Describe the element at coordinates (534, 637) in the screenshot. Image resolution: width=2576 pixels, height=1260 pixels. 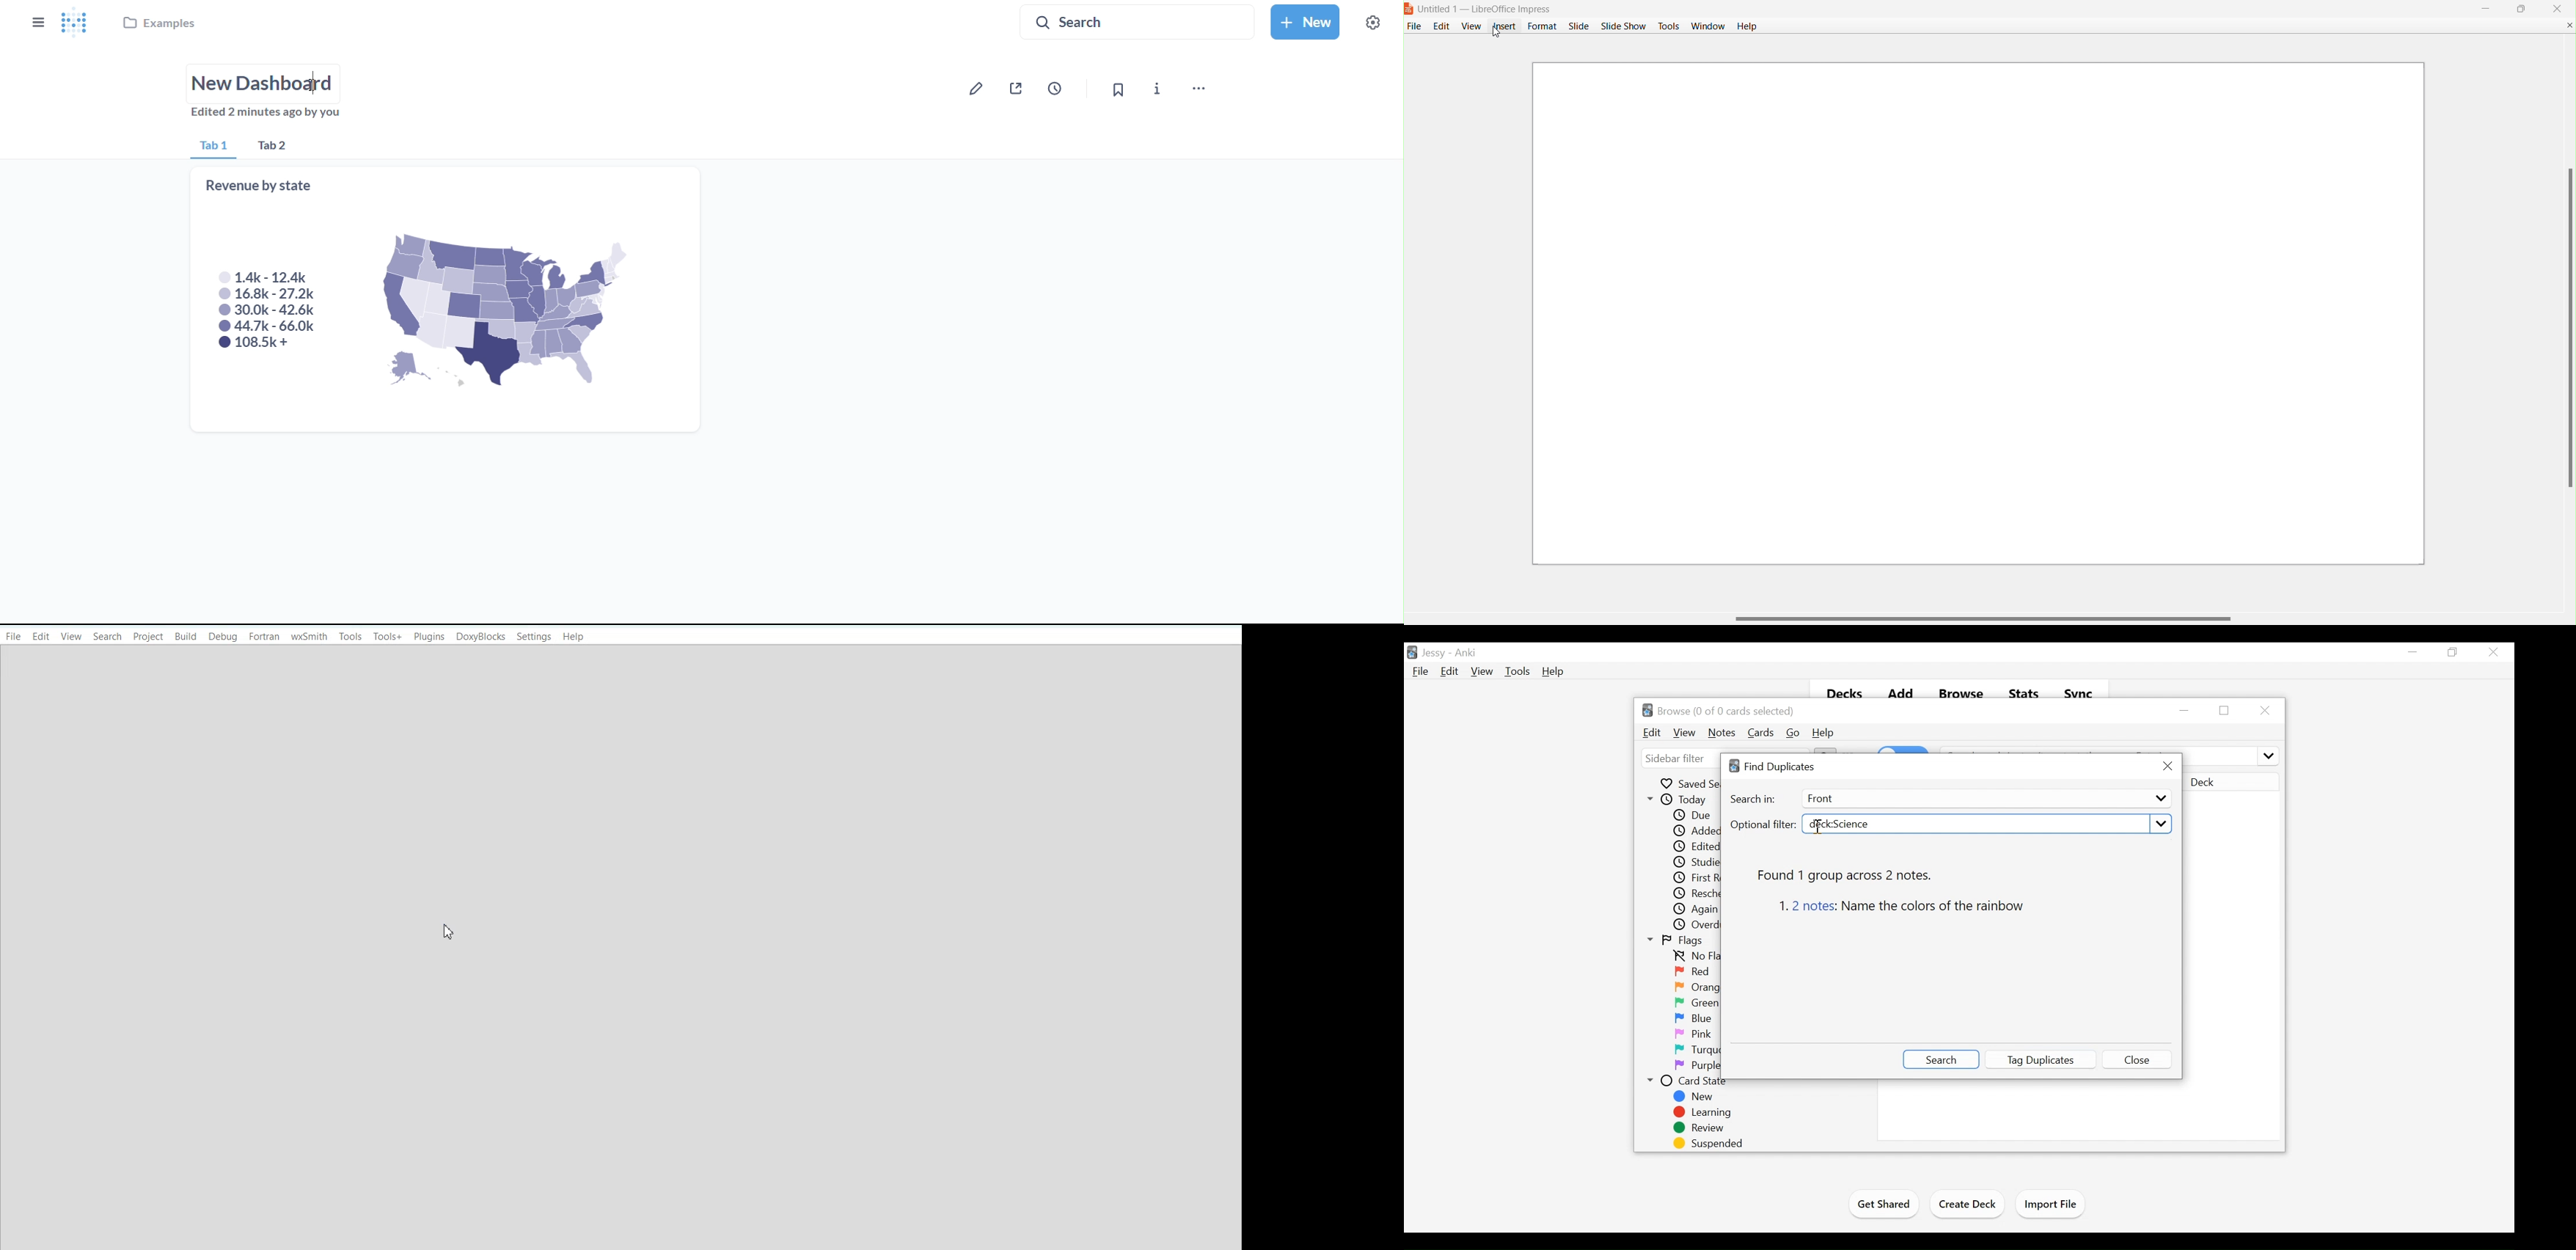
I see `Settings` at that location.